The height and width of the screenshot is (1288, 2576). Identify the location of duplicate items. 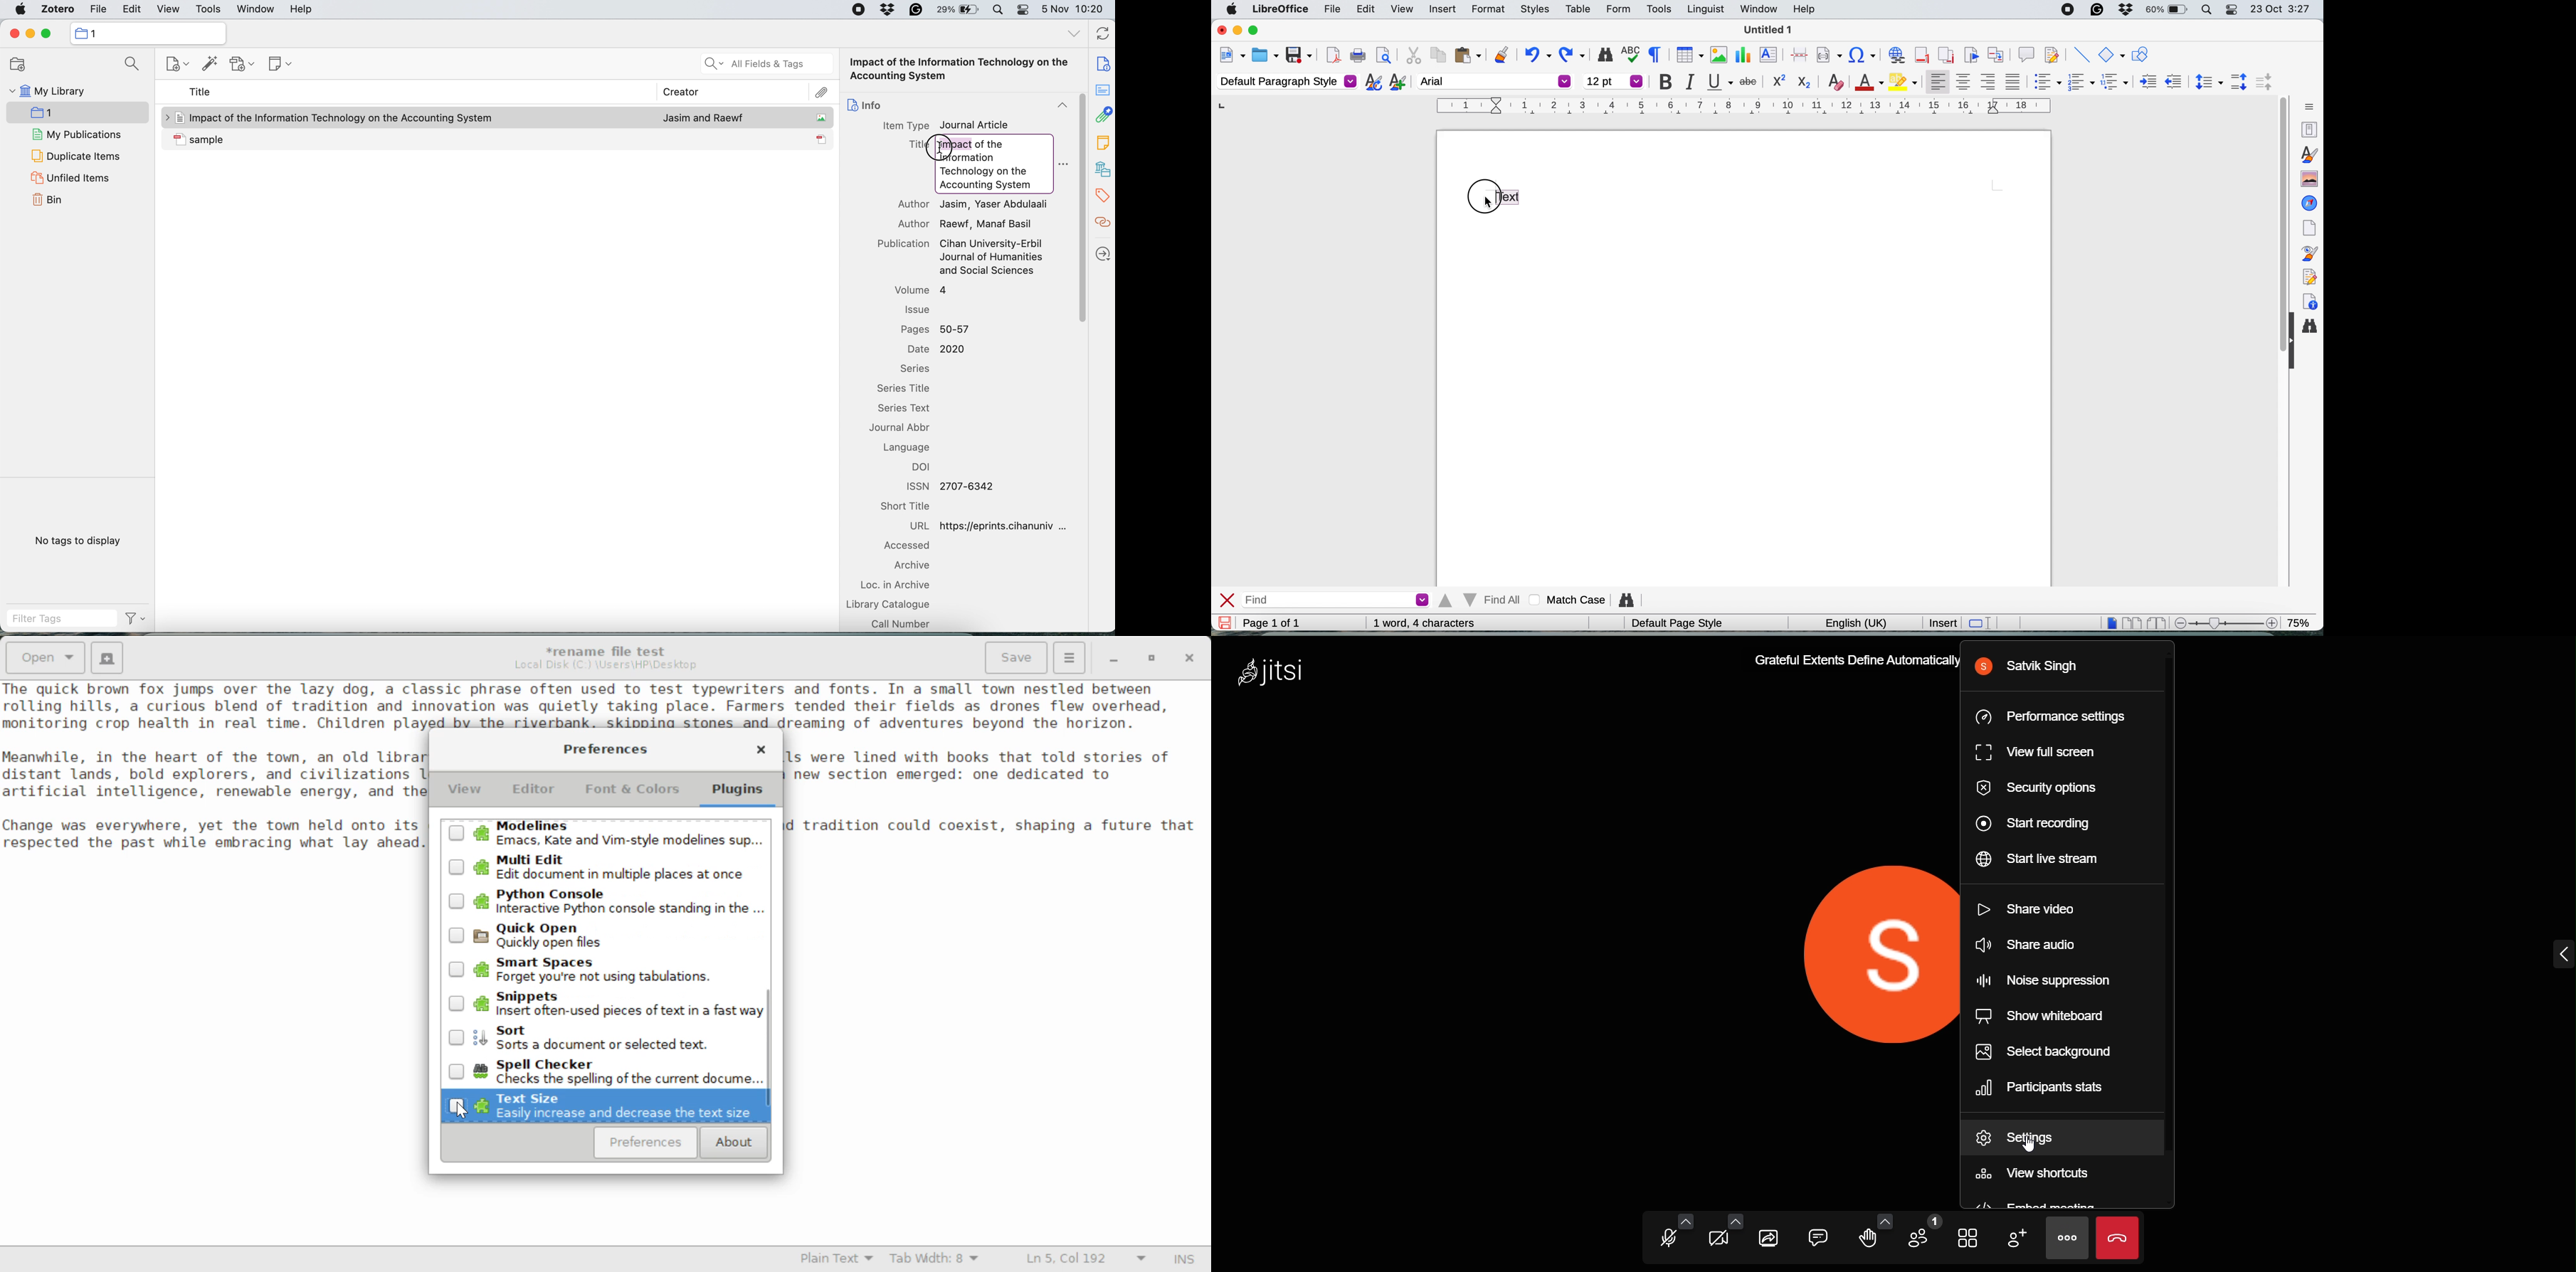
(75, 157).